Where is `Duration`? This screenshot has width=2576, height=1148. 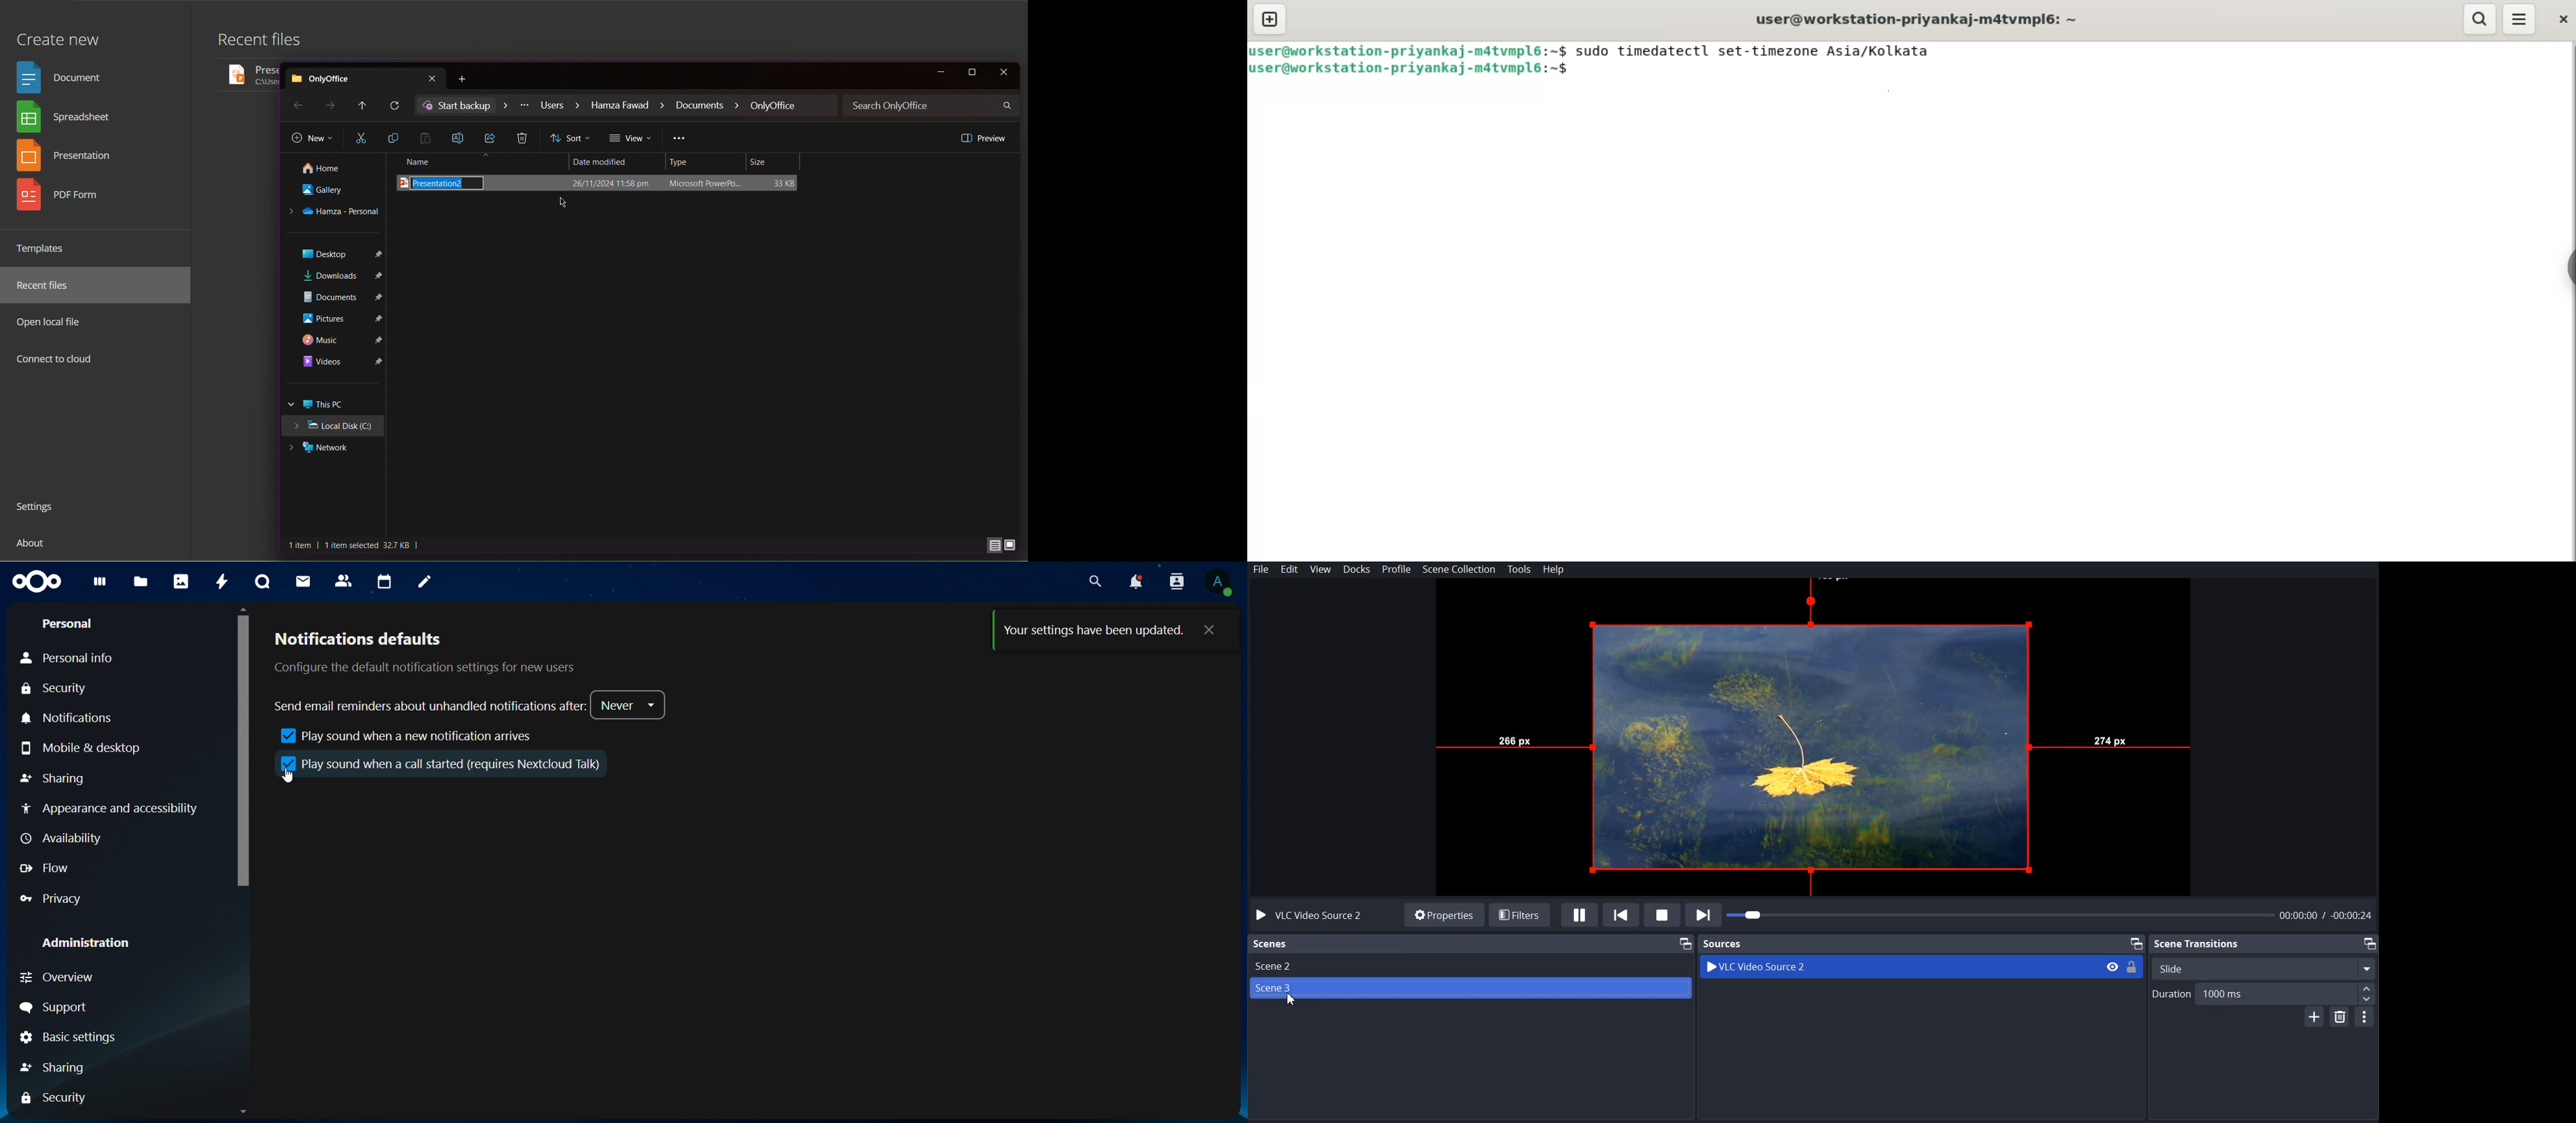 Duration is located at coordinates (2263, 994).